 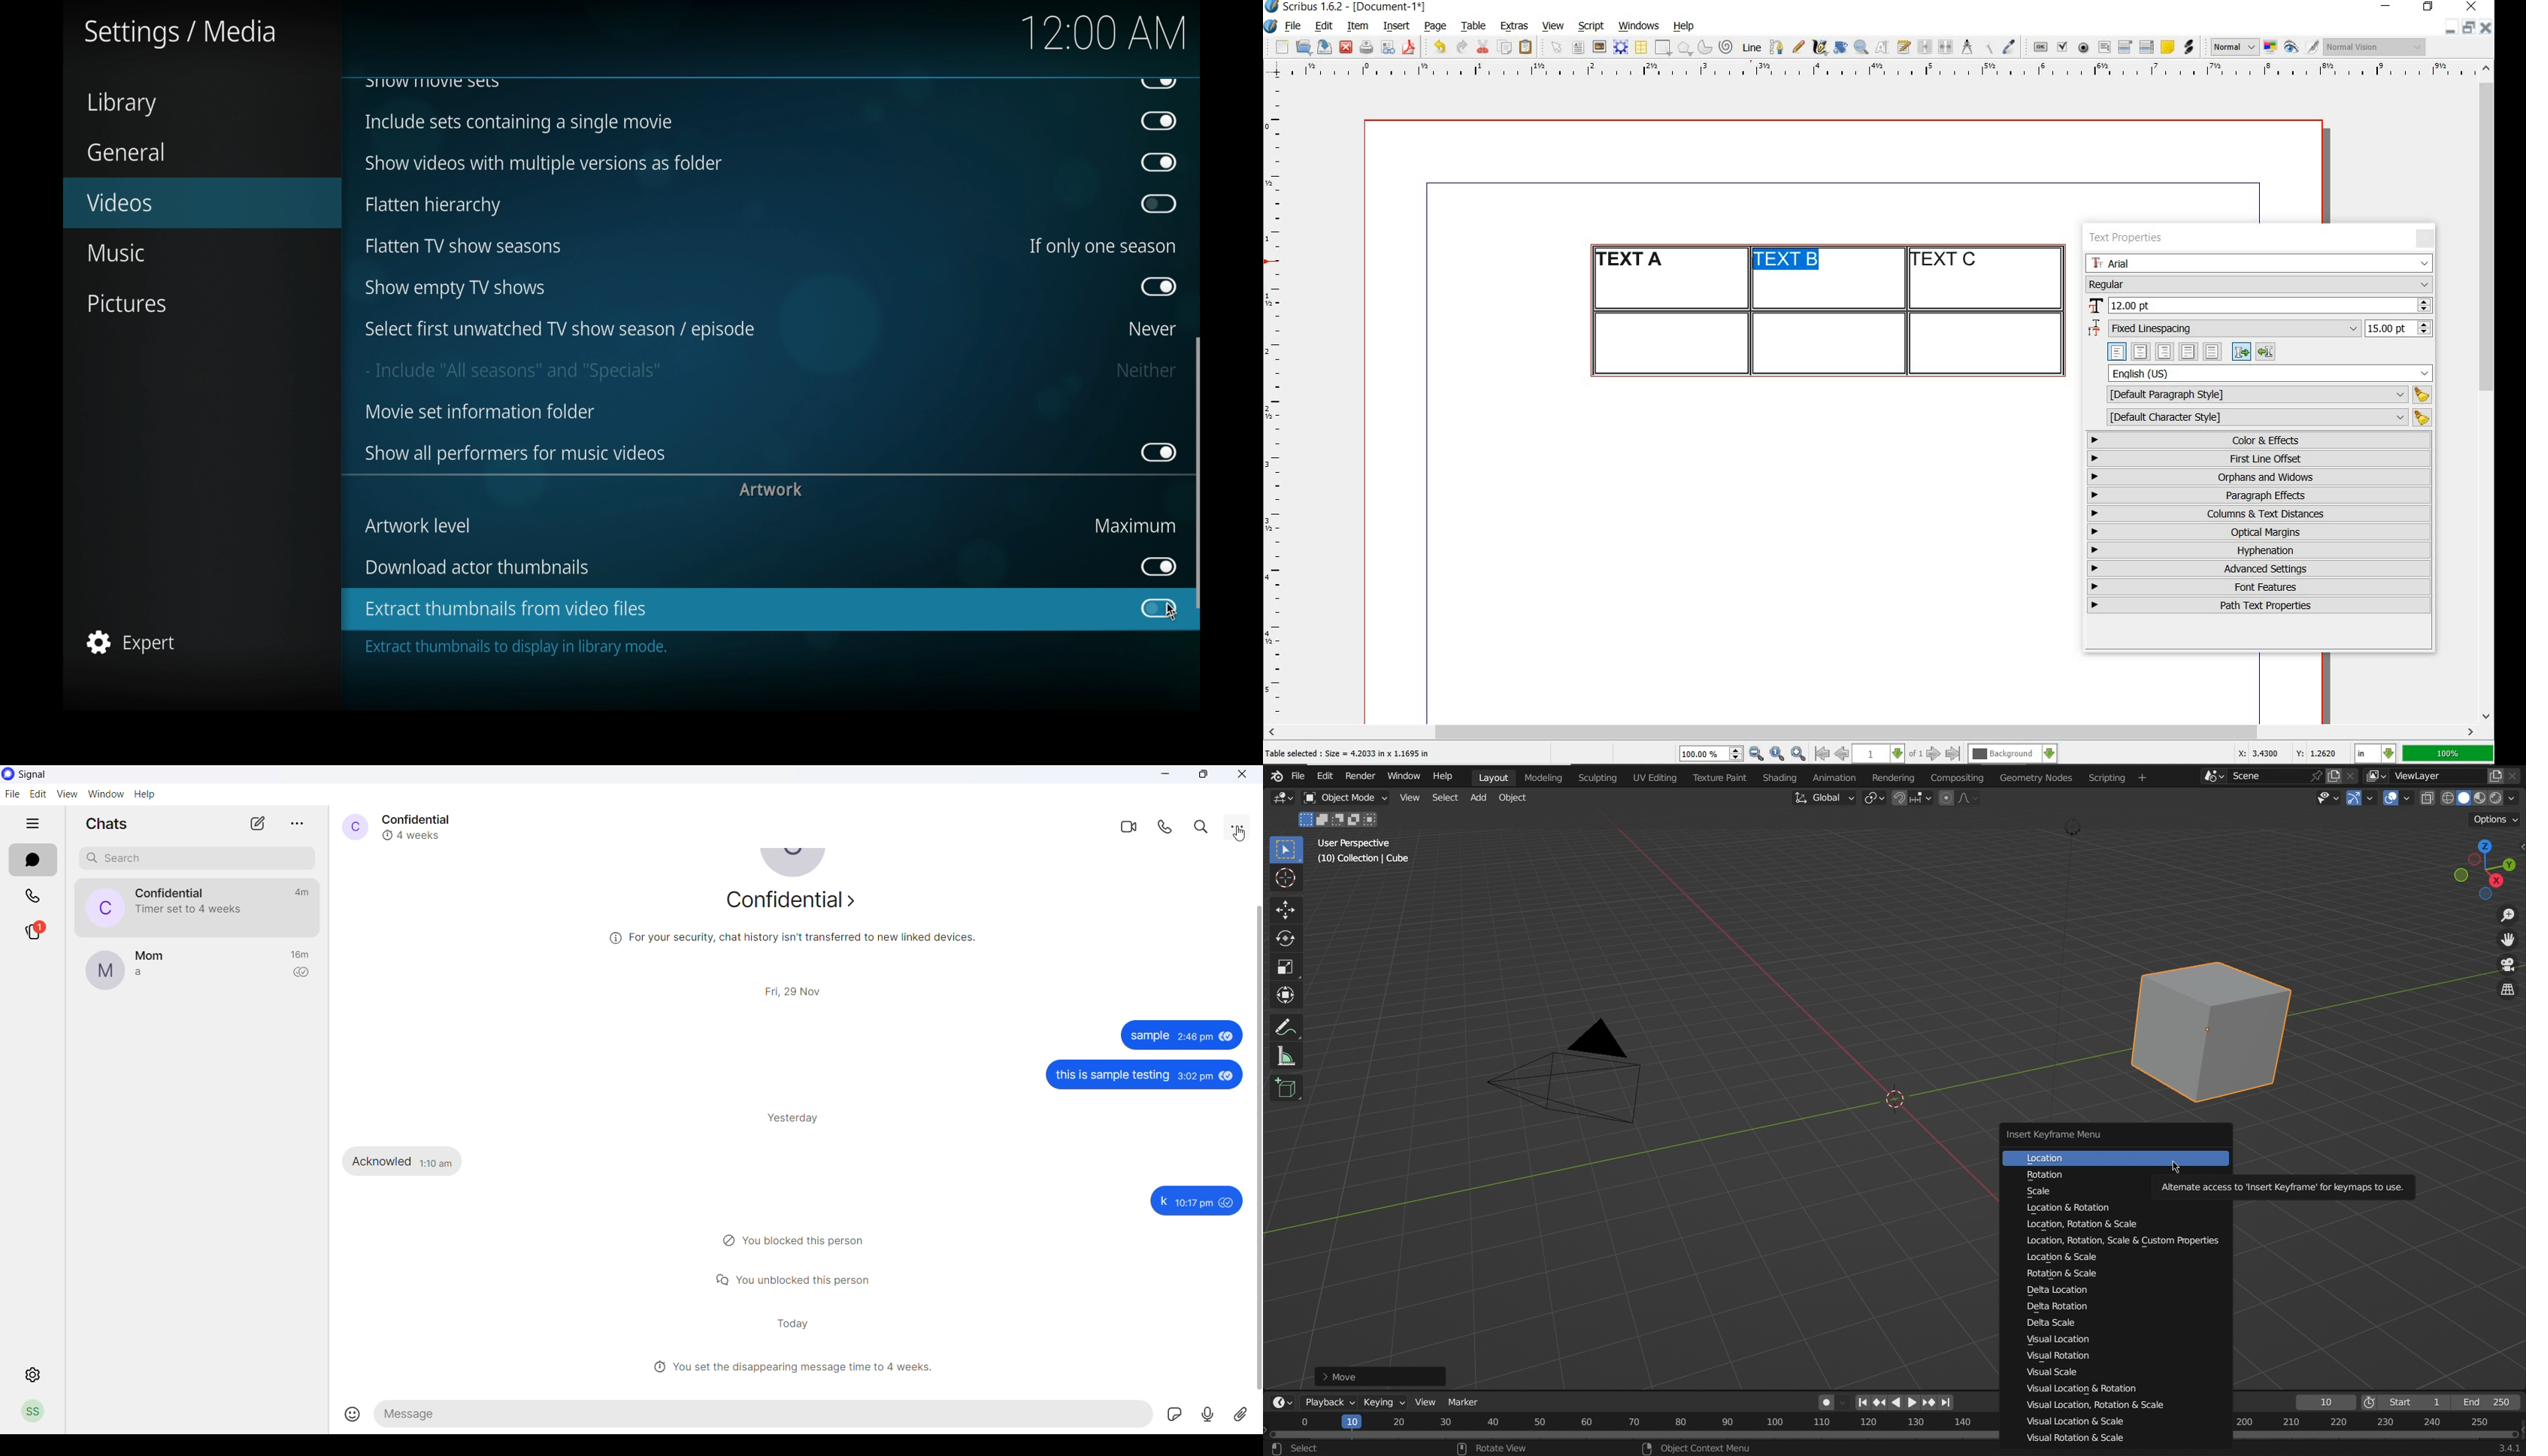 What do you see at coordinates (1882, 46) in the screenshot?
I see `edit contents of frame` at bounding box center [1882, 46].